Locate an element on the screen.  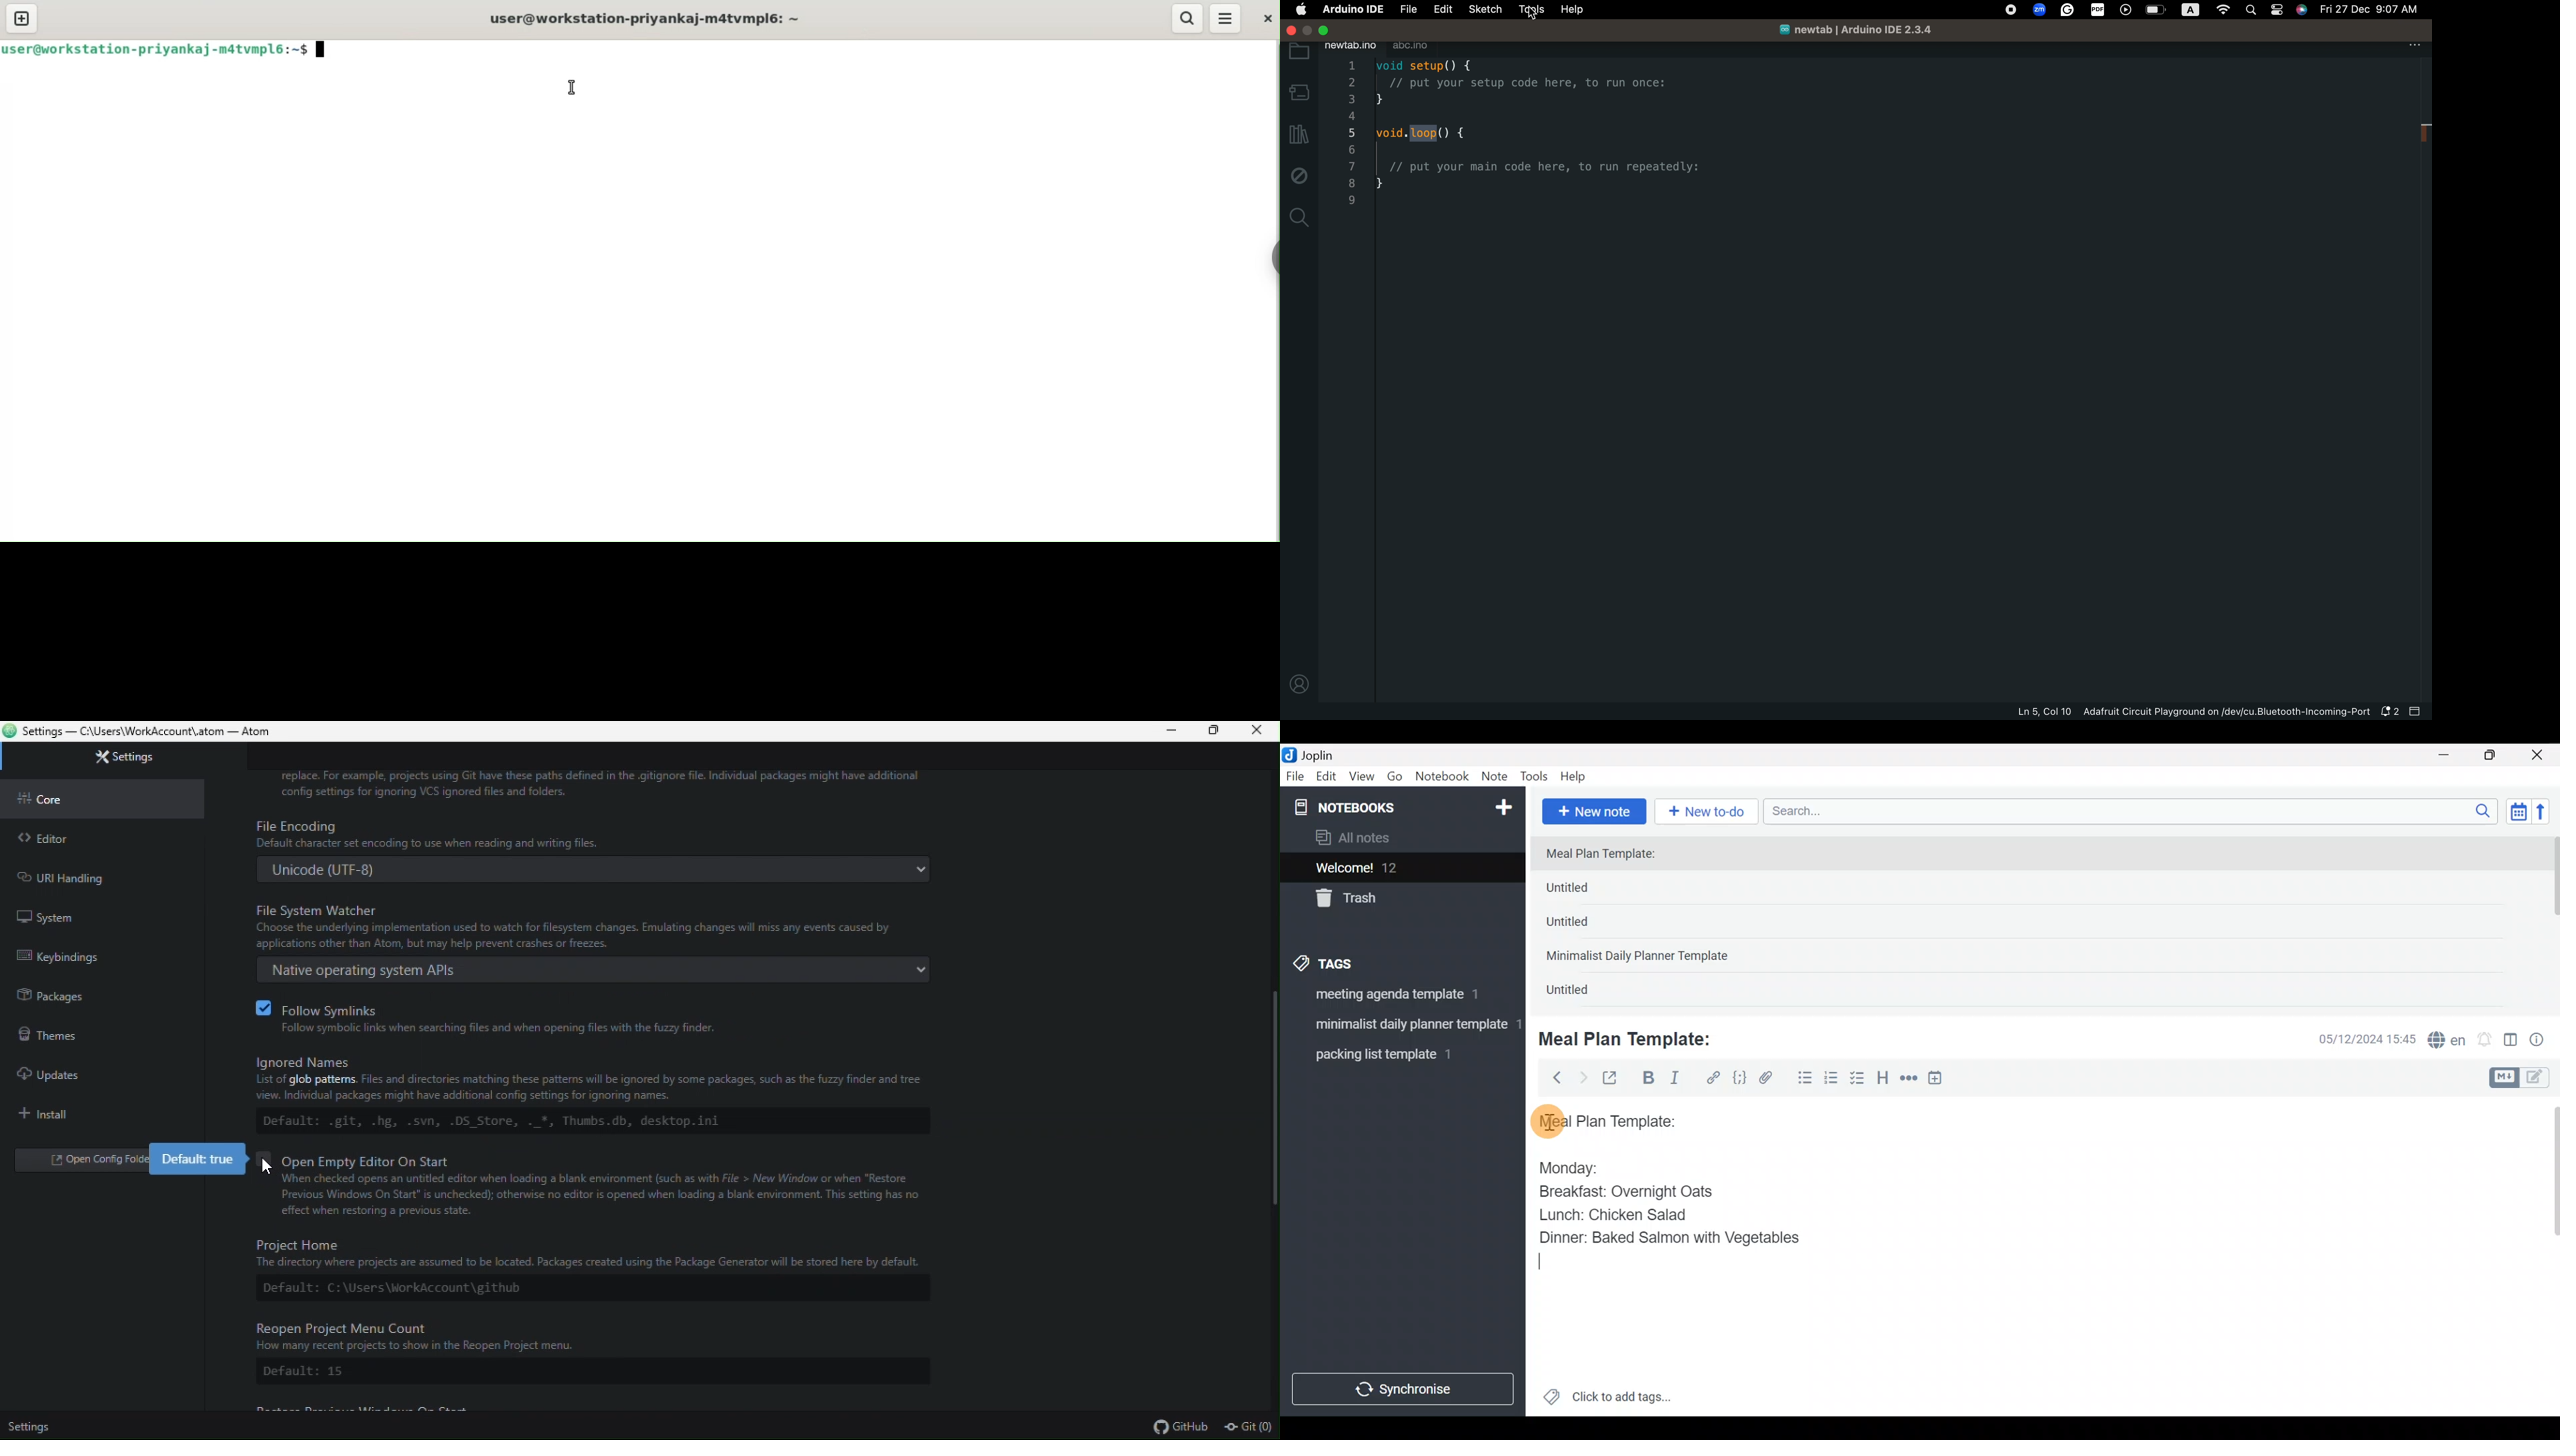
Trash is located at coordinates (1395, 899).